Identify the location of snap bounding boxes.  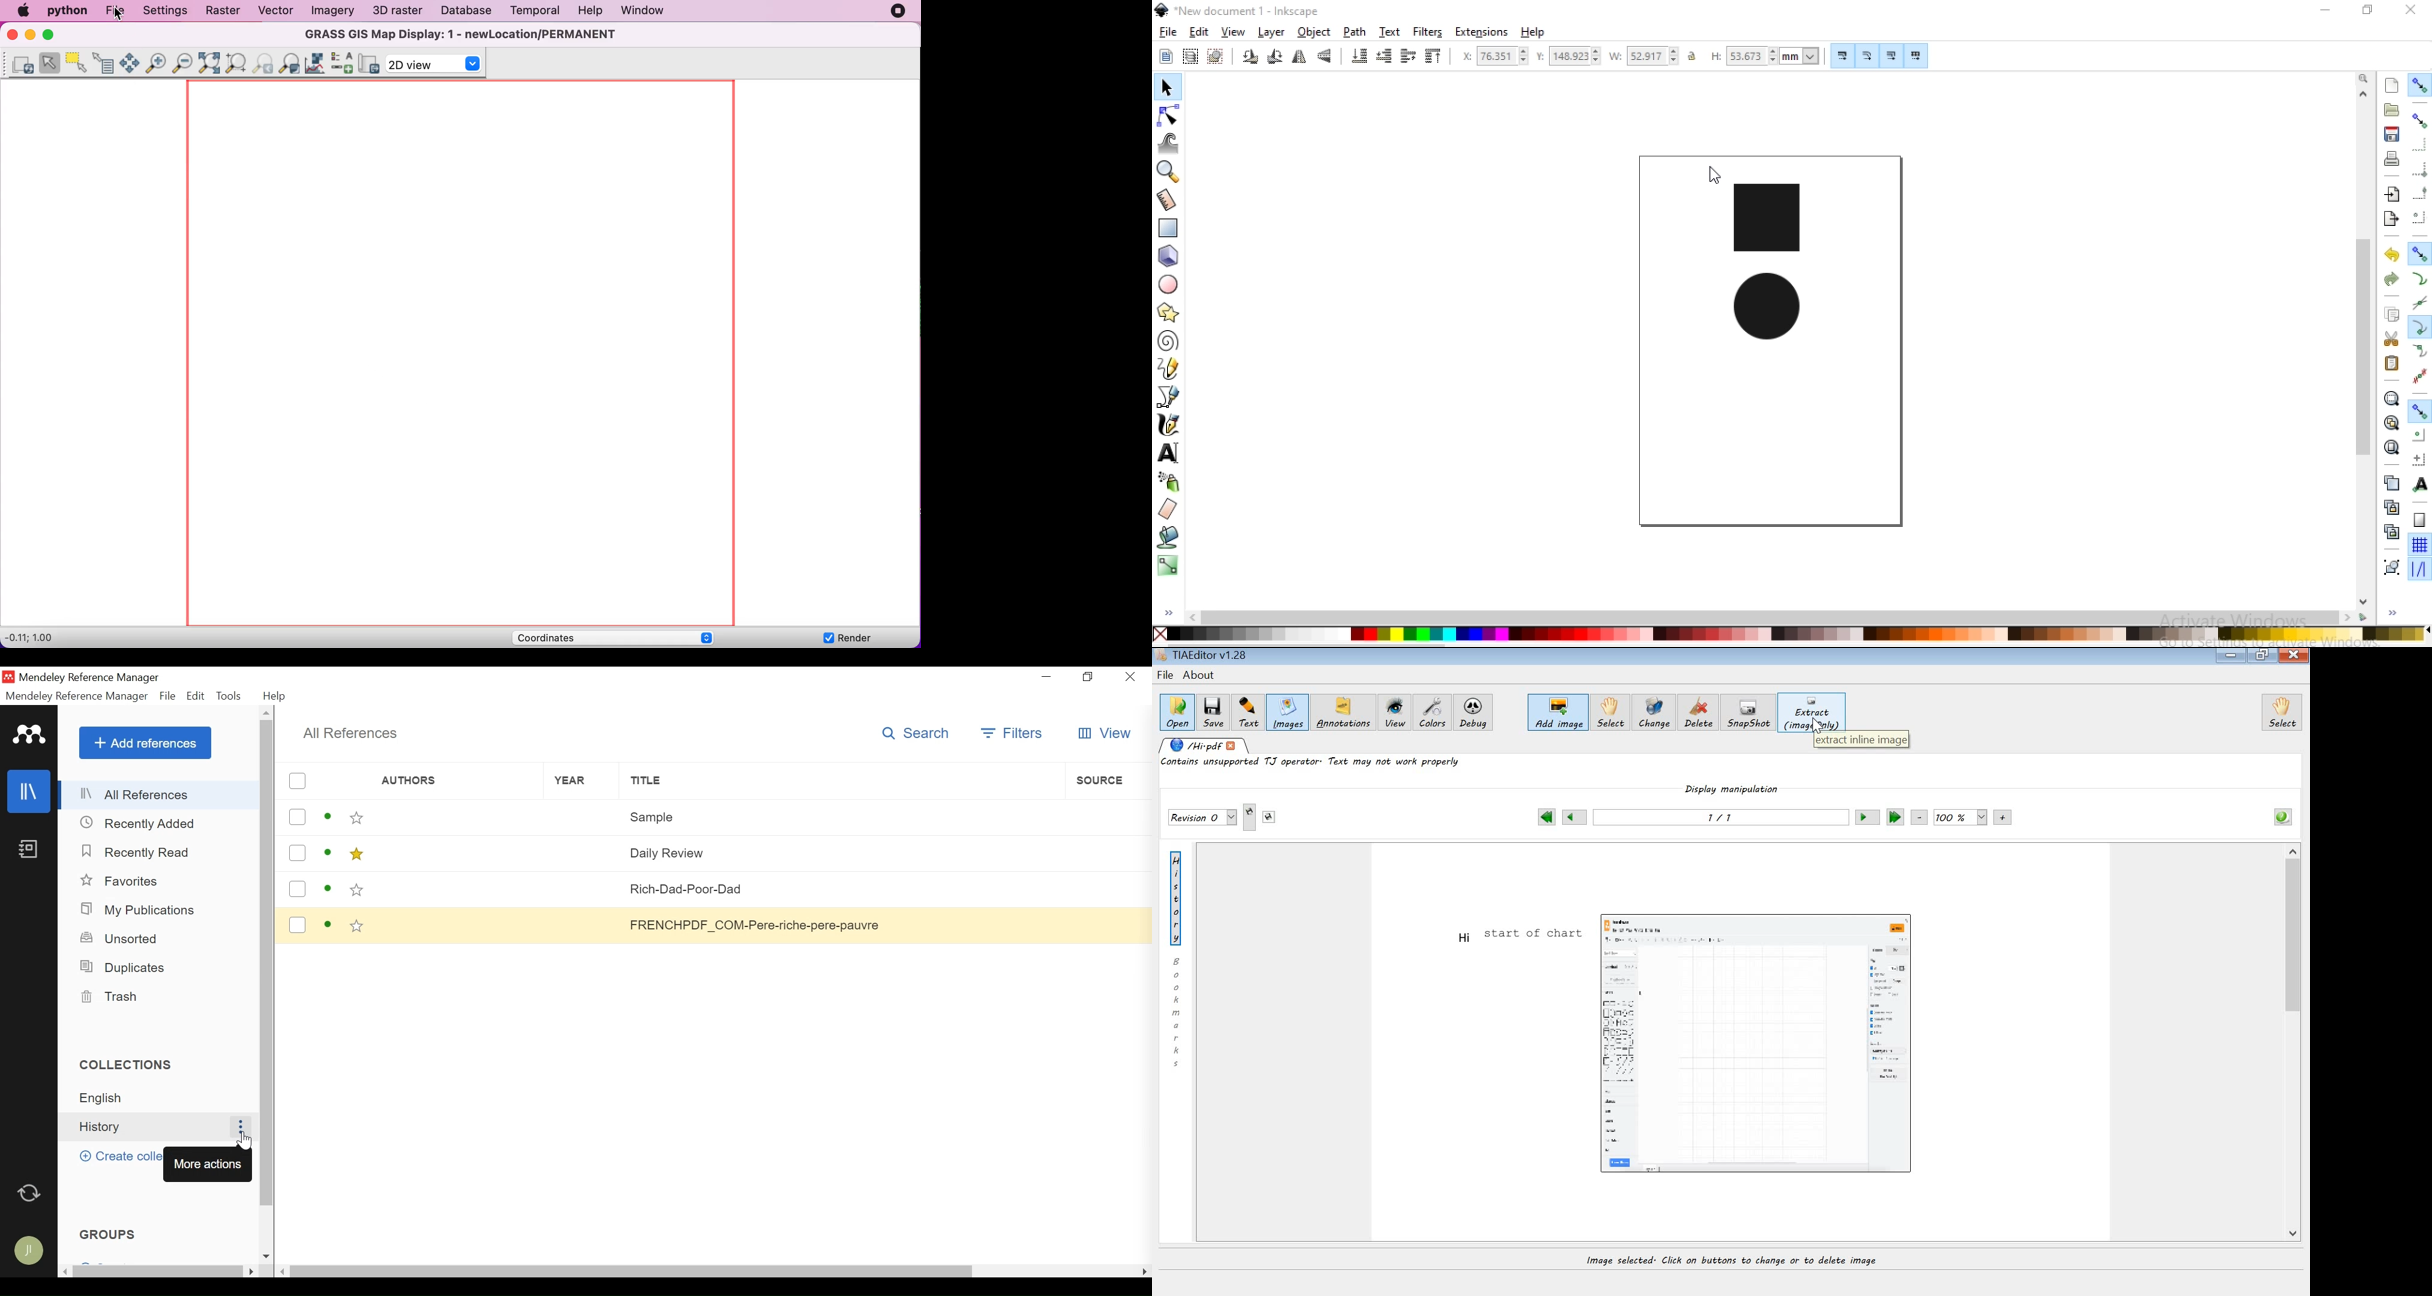
(2419, 119).